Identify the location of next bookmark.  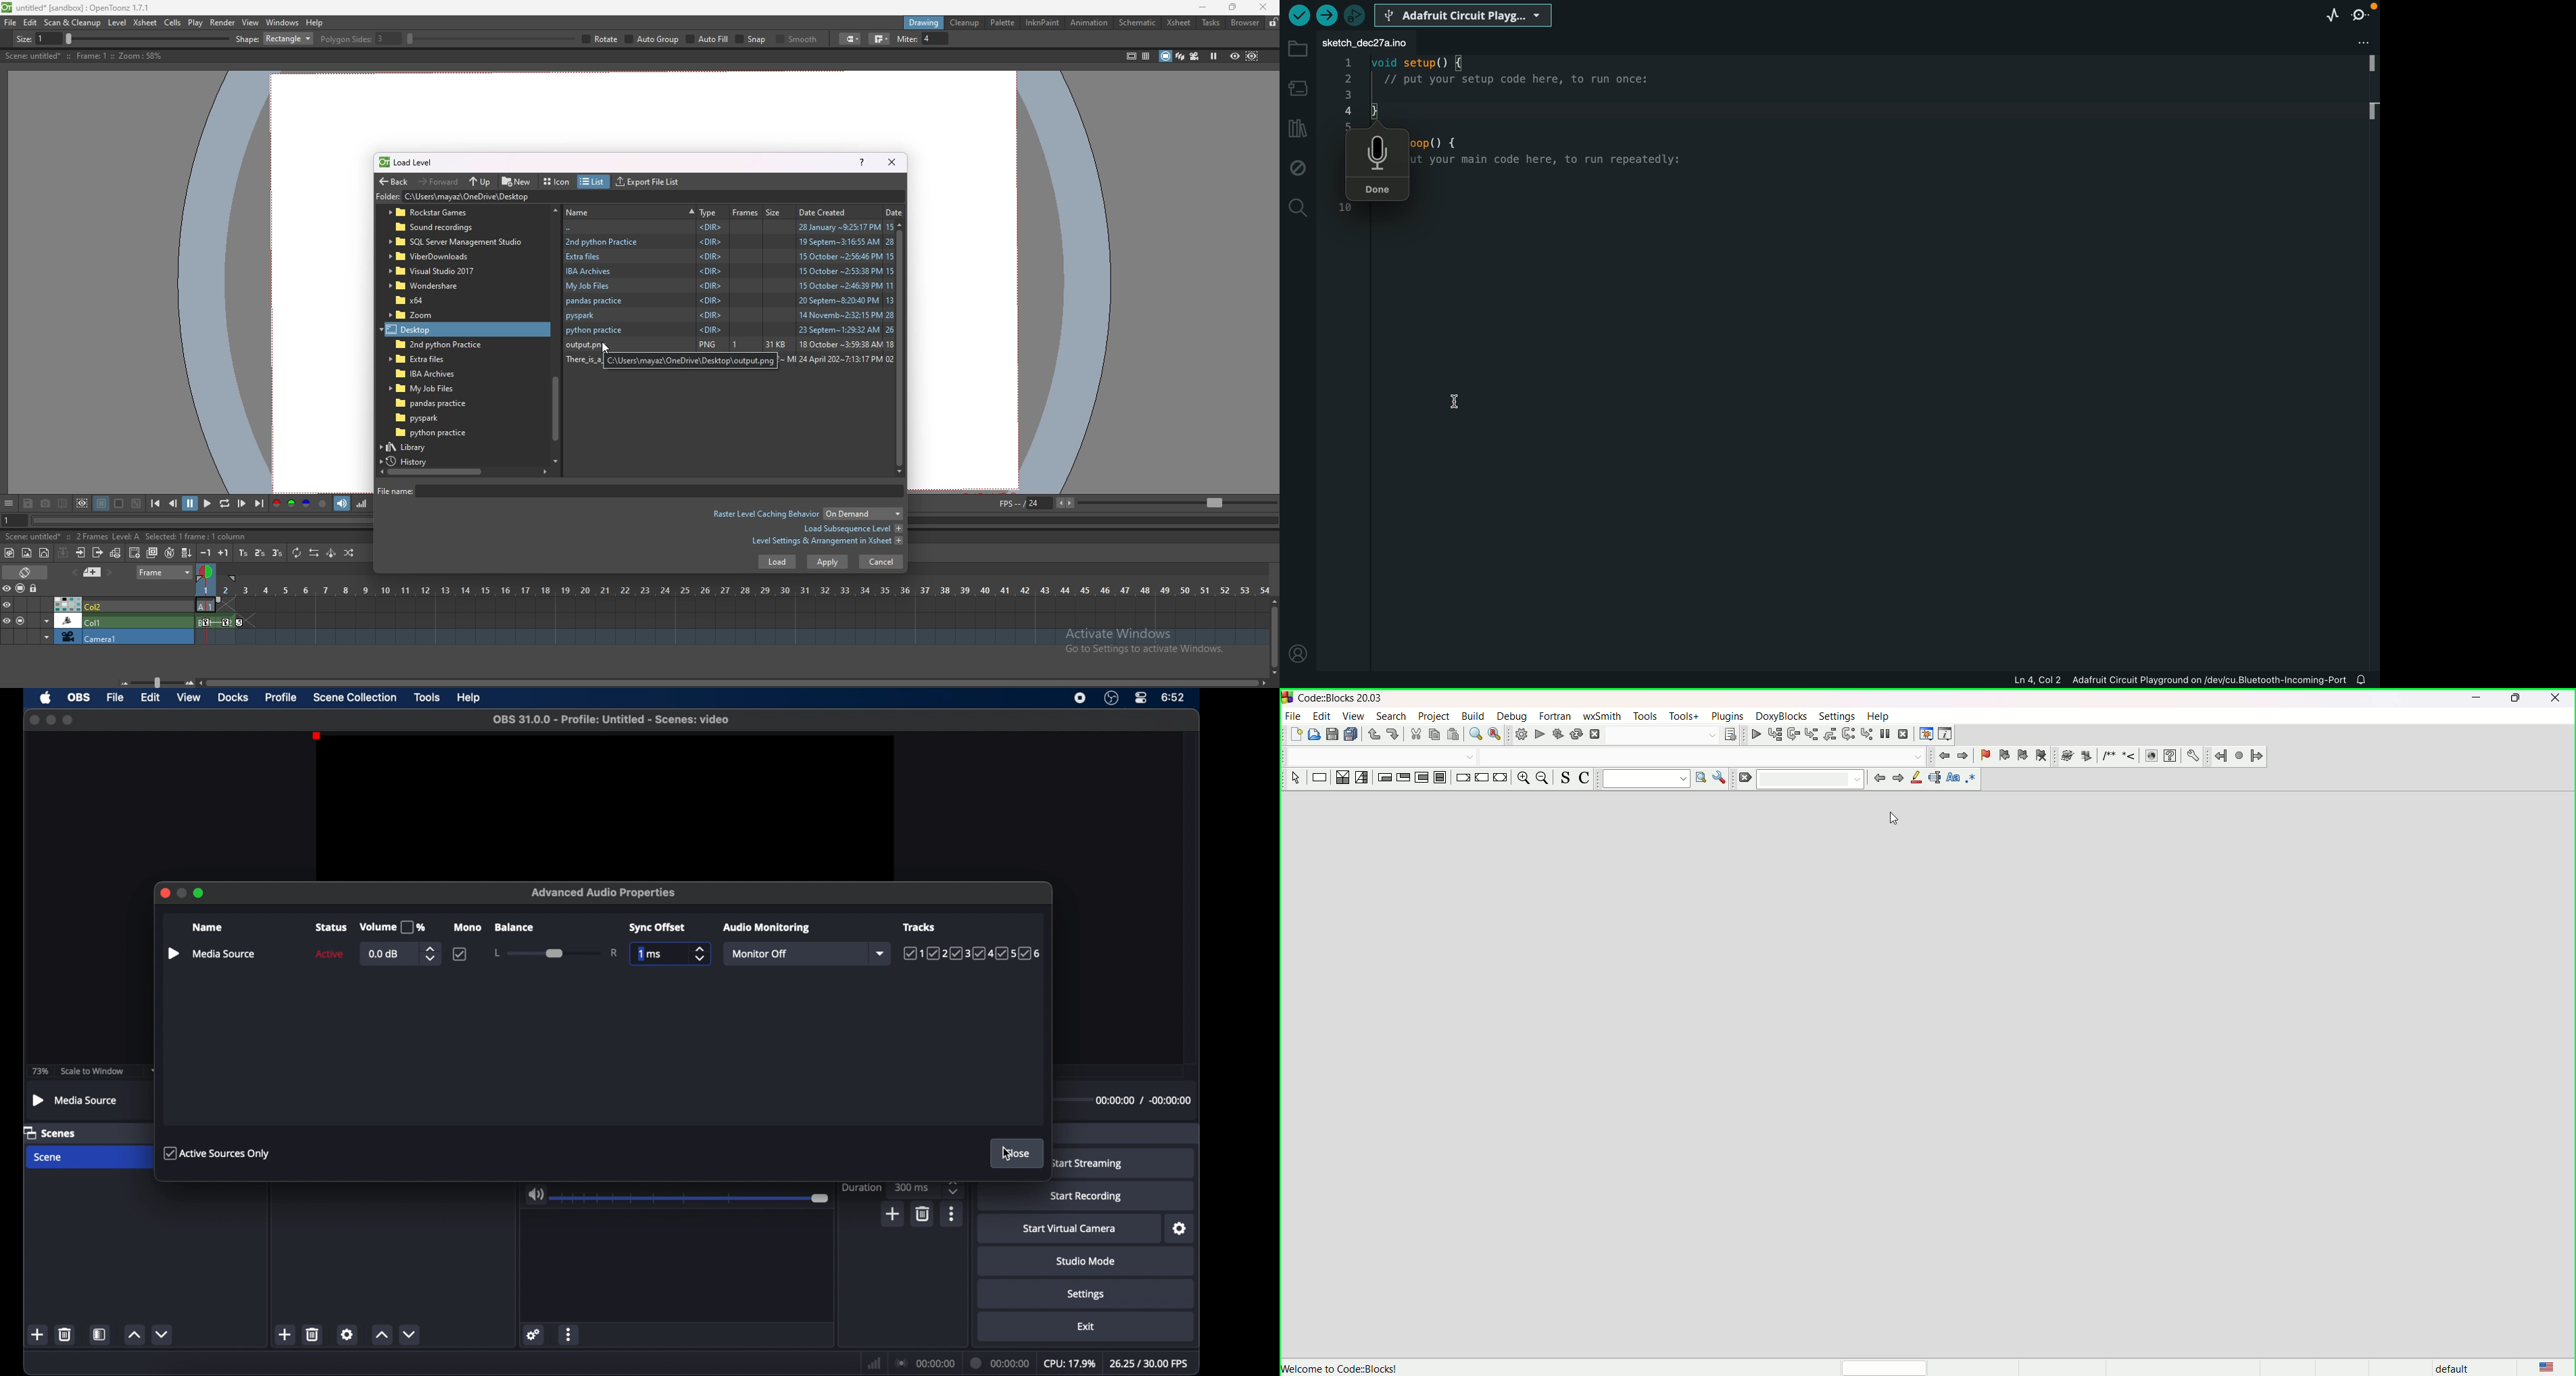
(2022, 755).